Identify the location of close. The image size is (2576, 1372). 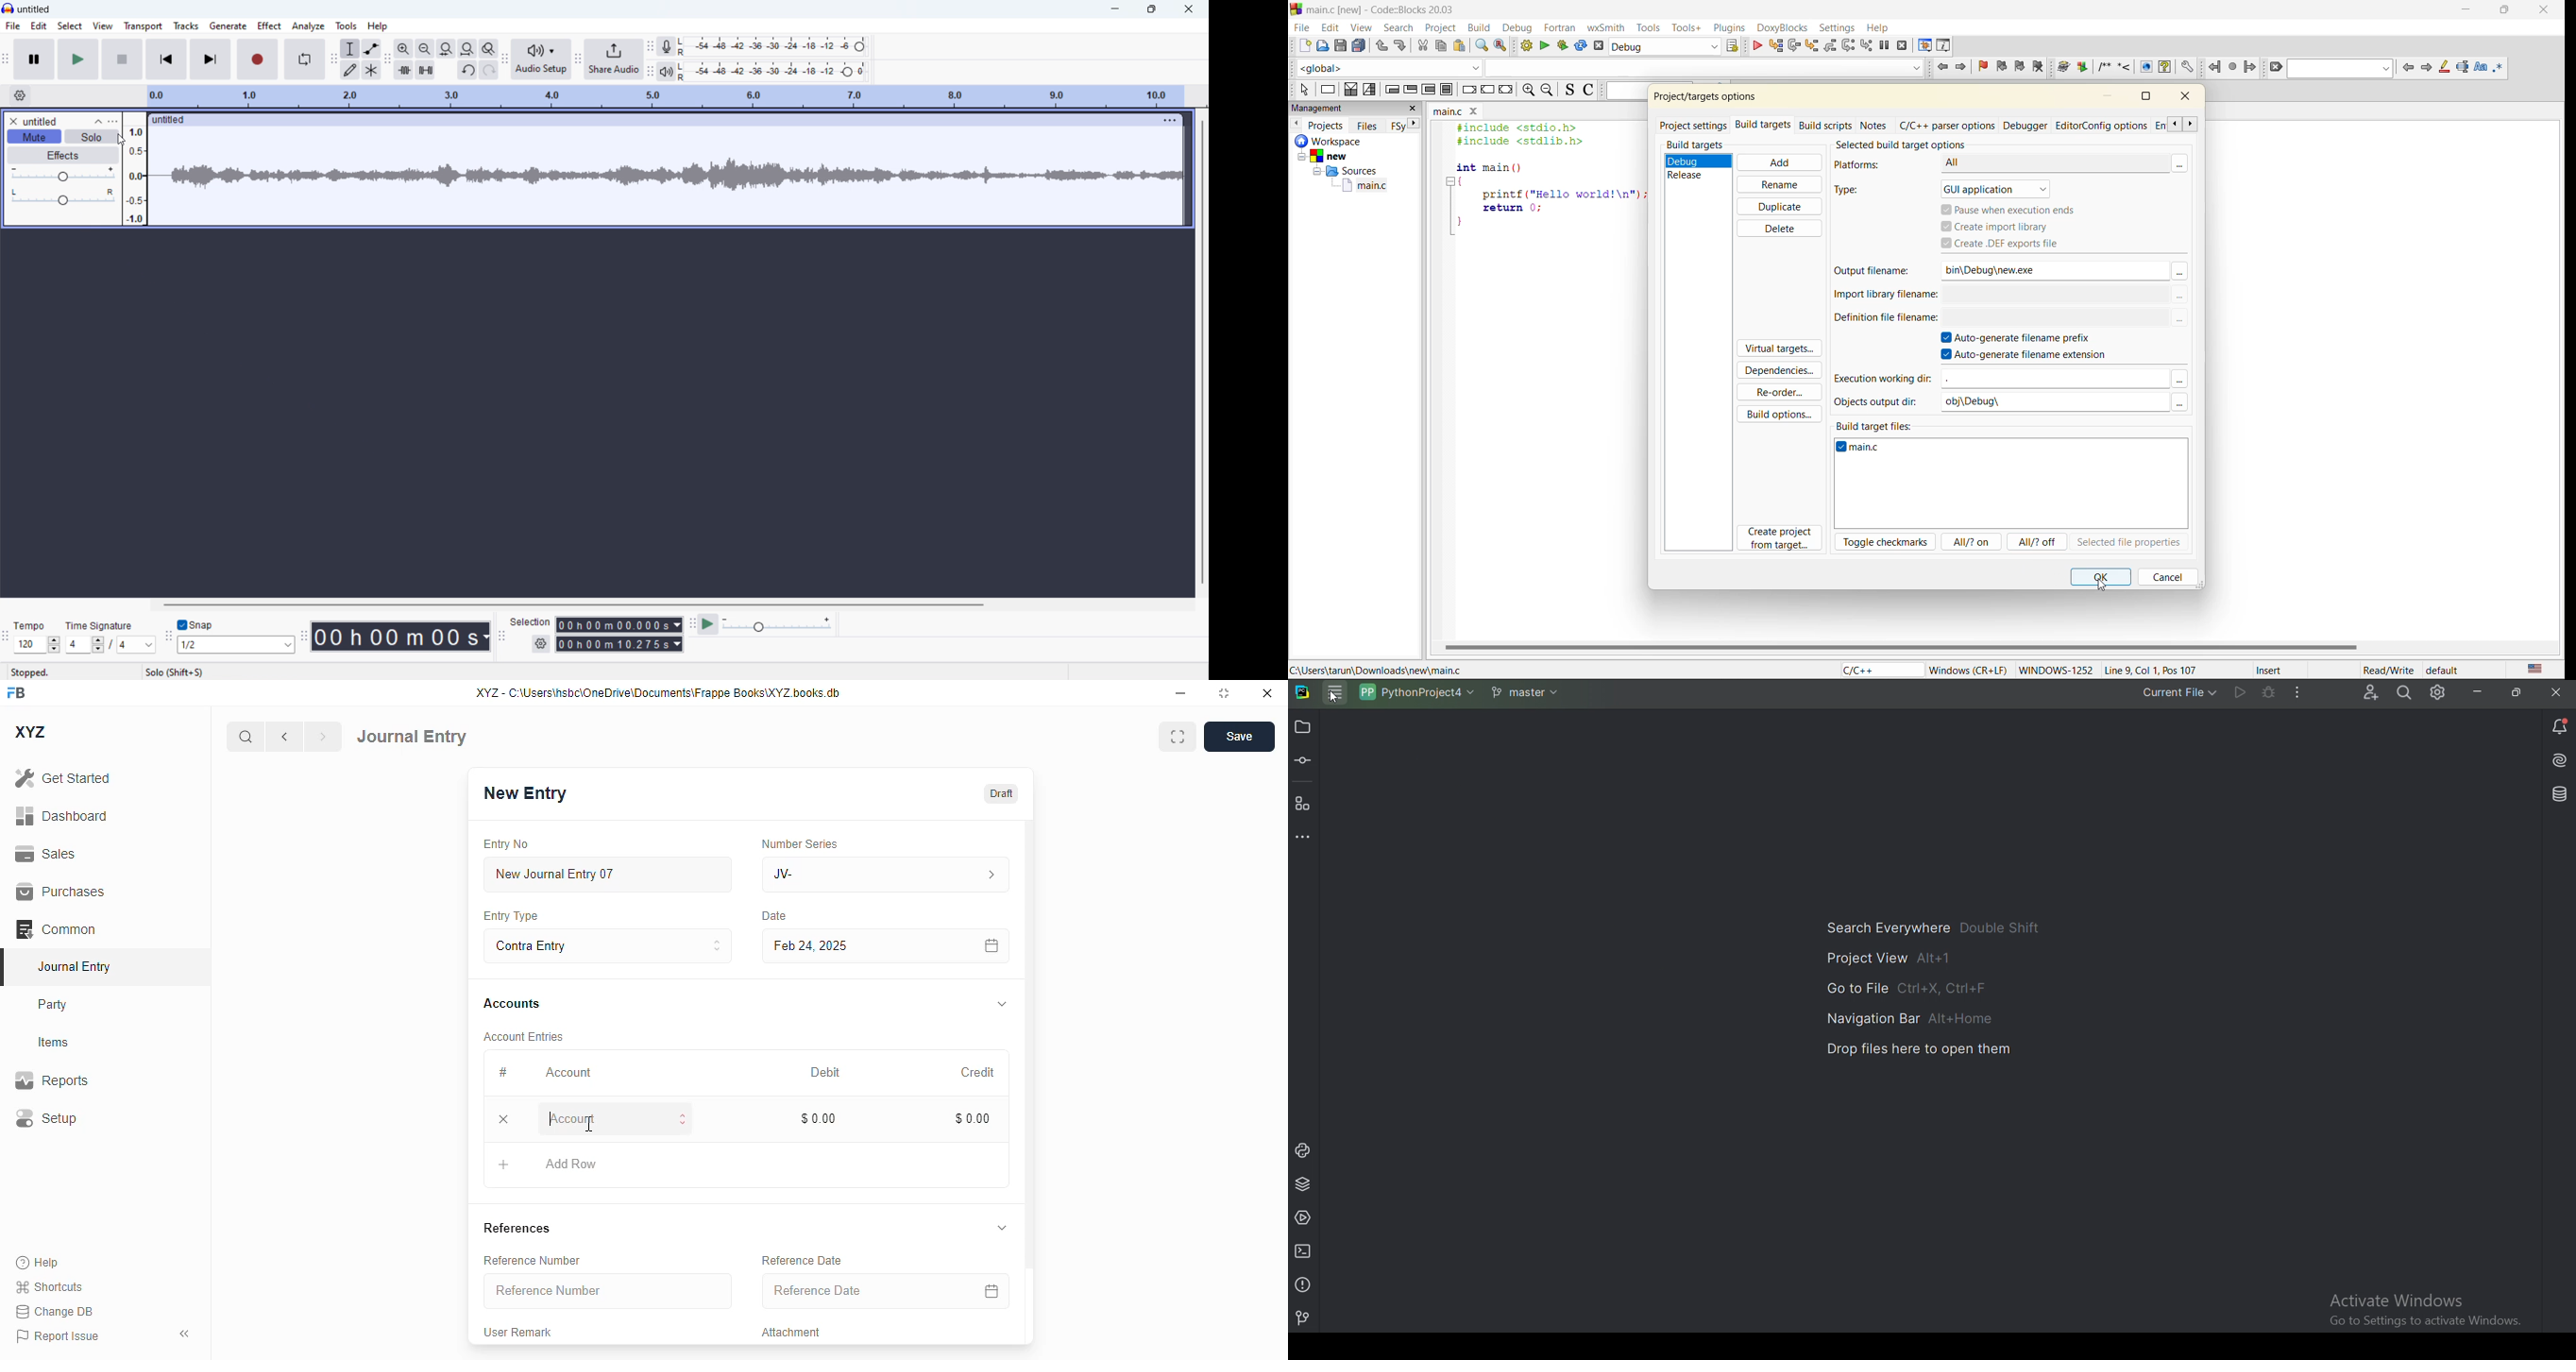
(1474, 110).